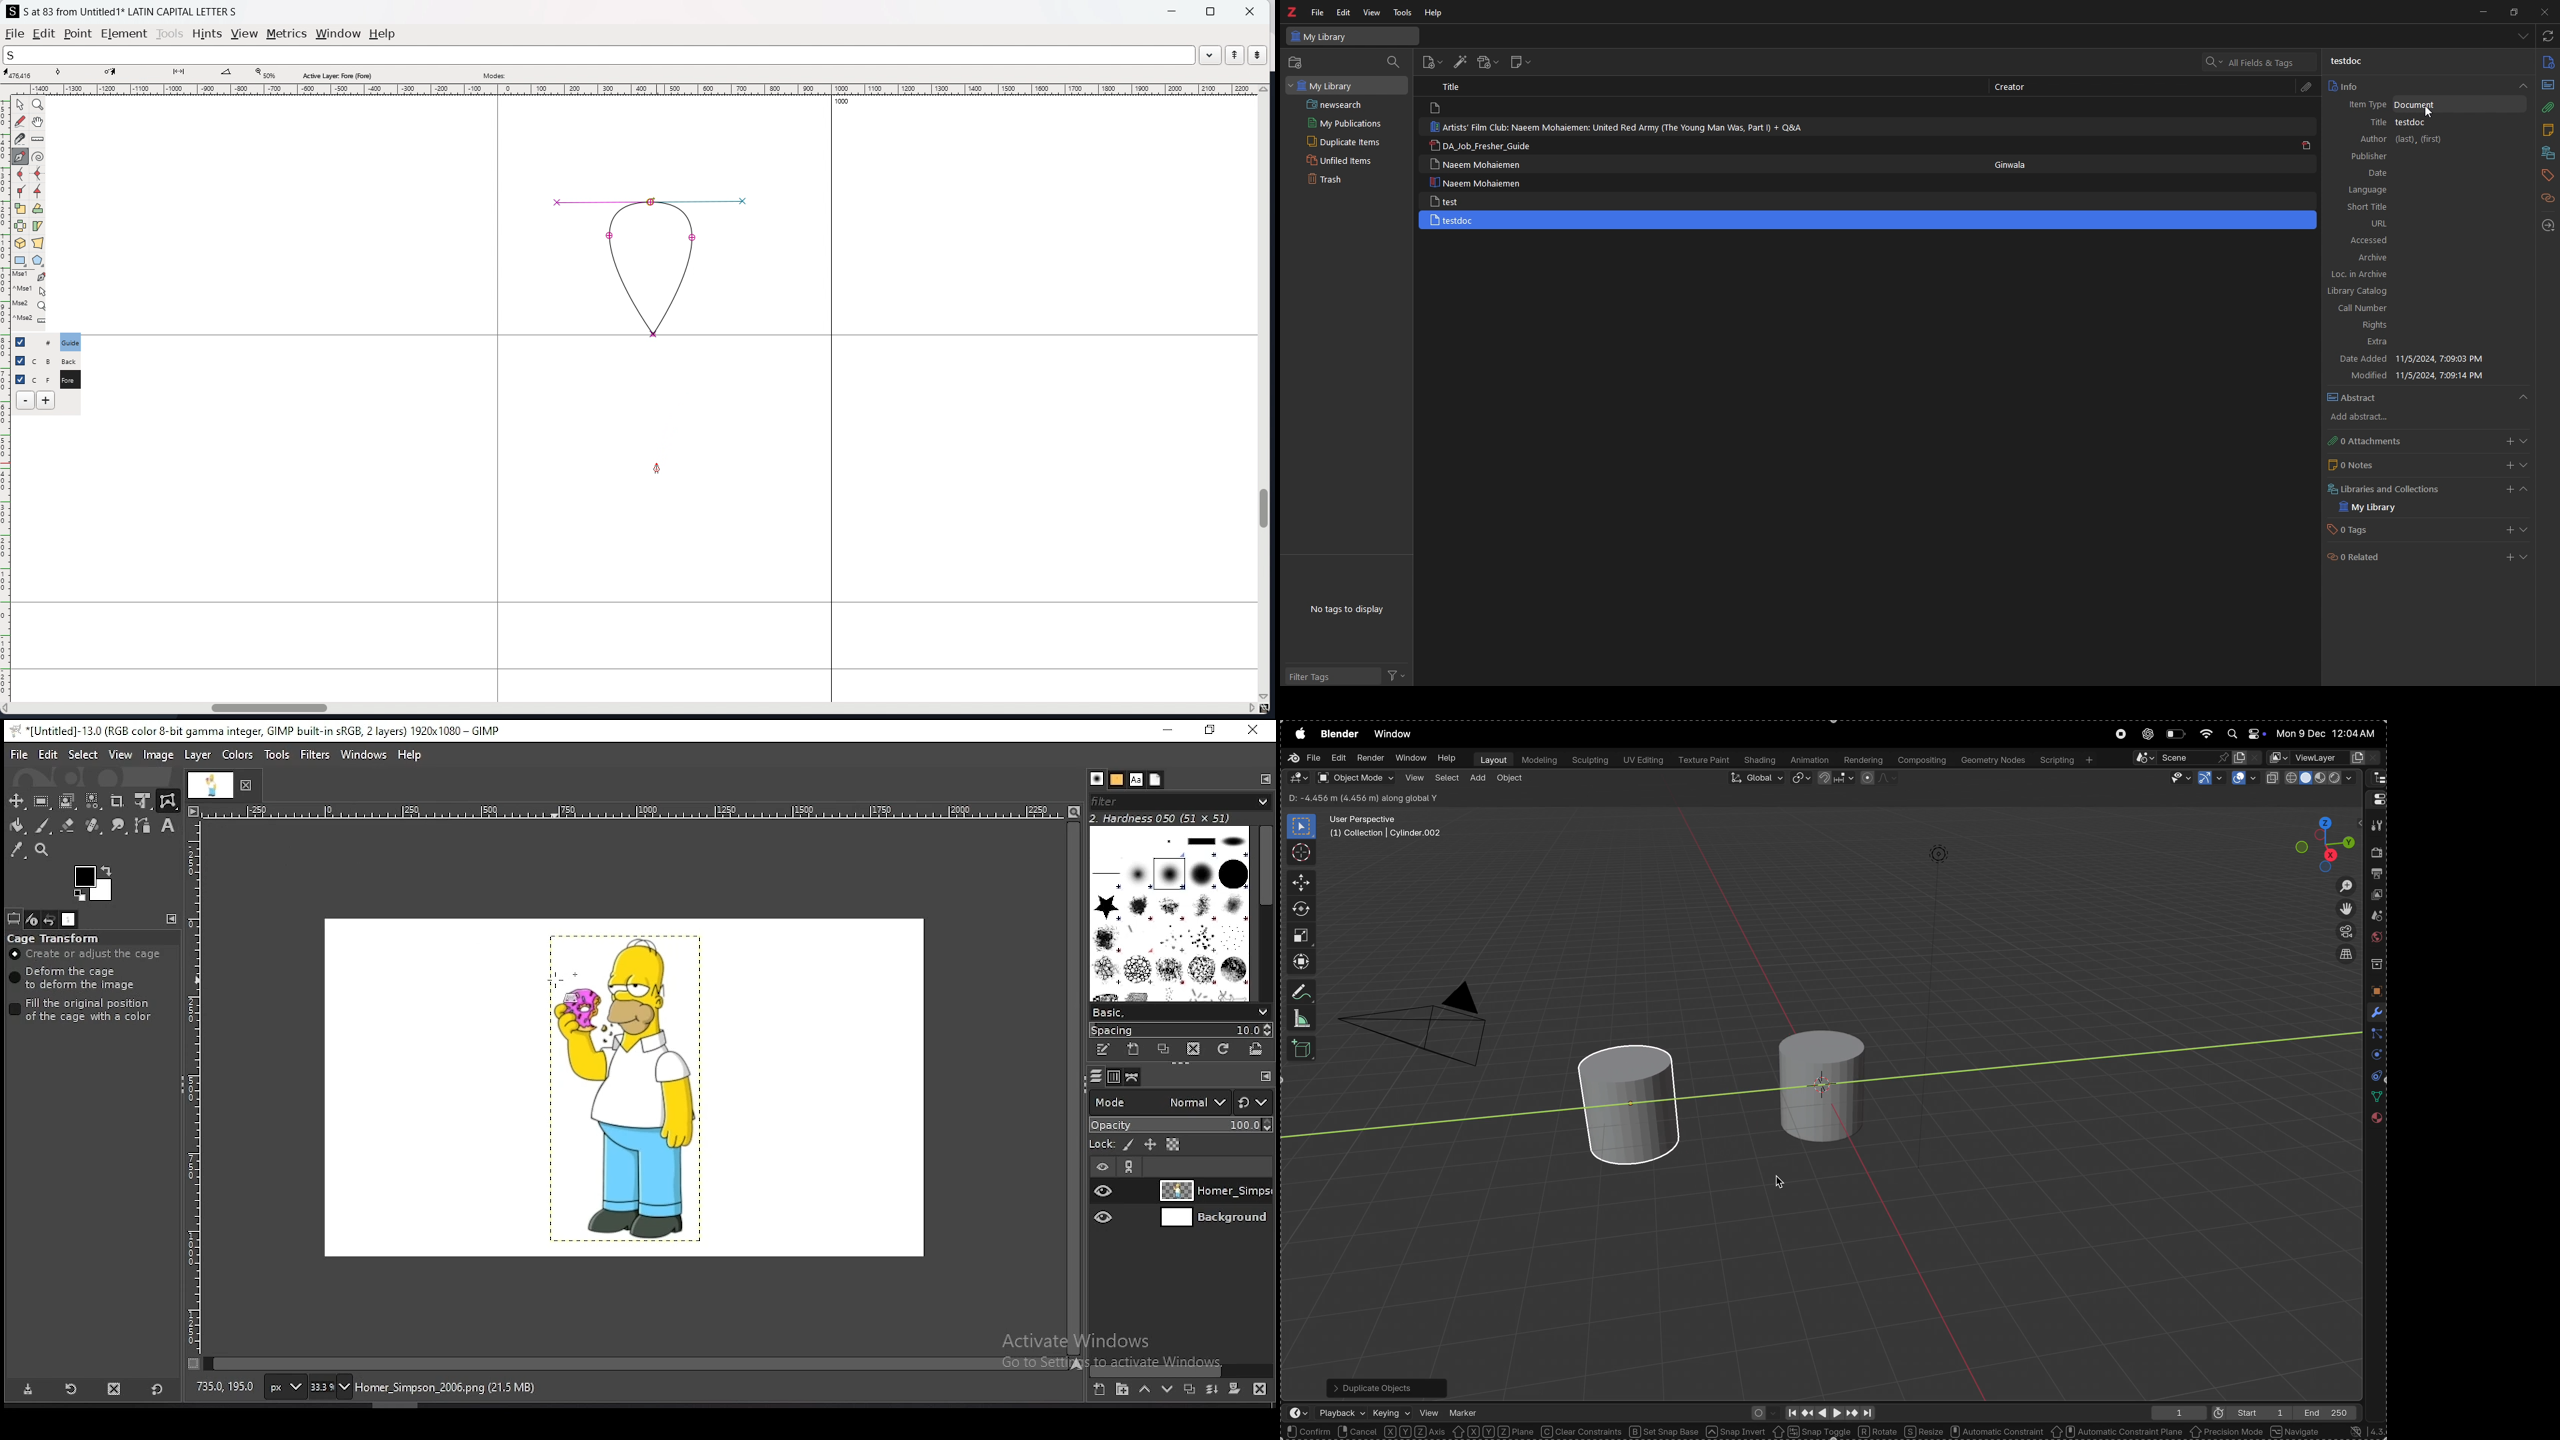 Image resolution: width=2576 pixels, height=1456 pixels. What do you see at coordinates (1489, 62) in the screenshot?
I see `add attachment` at bounding box center [1489, 62].